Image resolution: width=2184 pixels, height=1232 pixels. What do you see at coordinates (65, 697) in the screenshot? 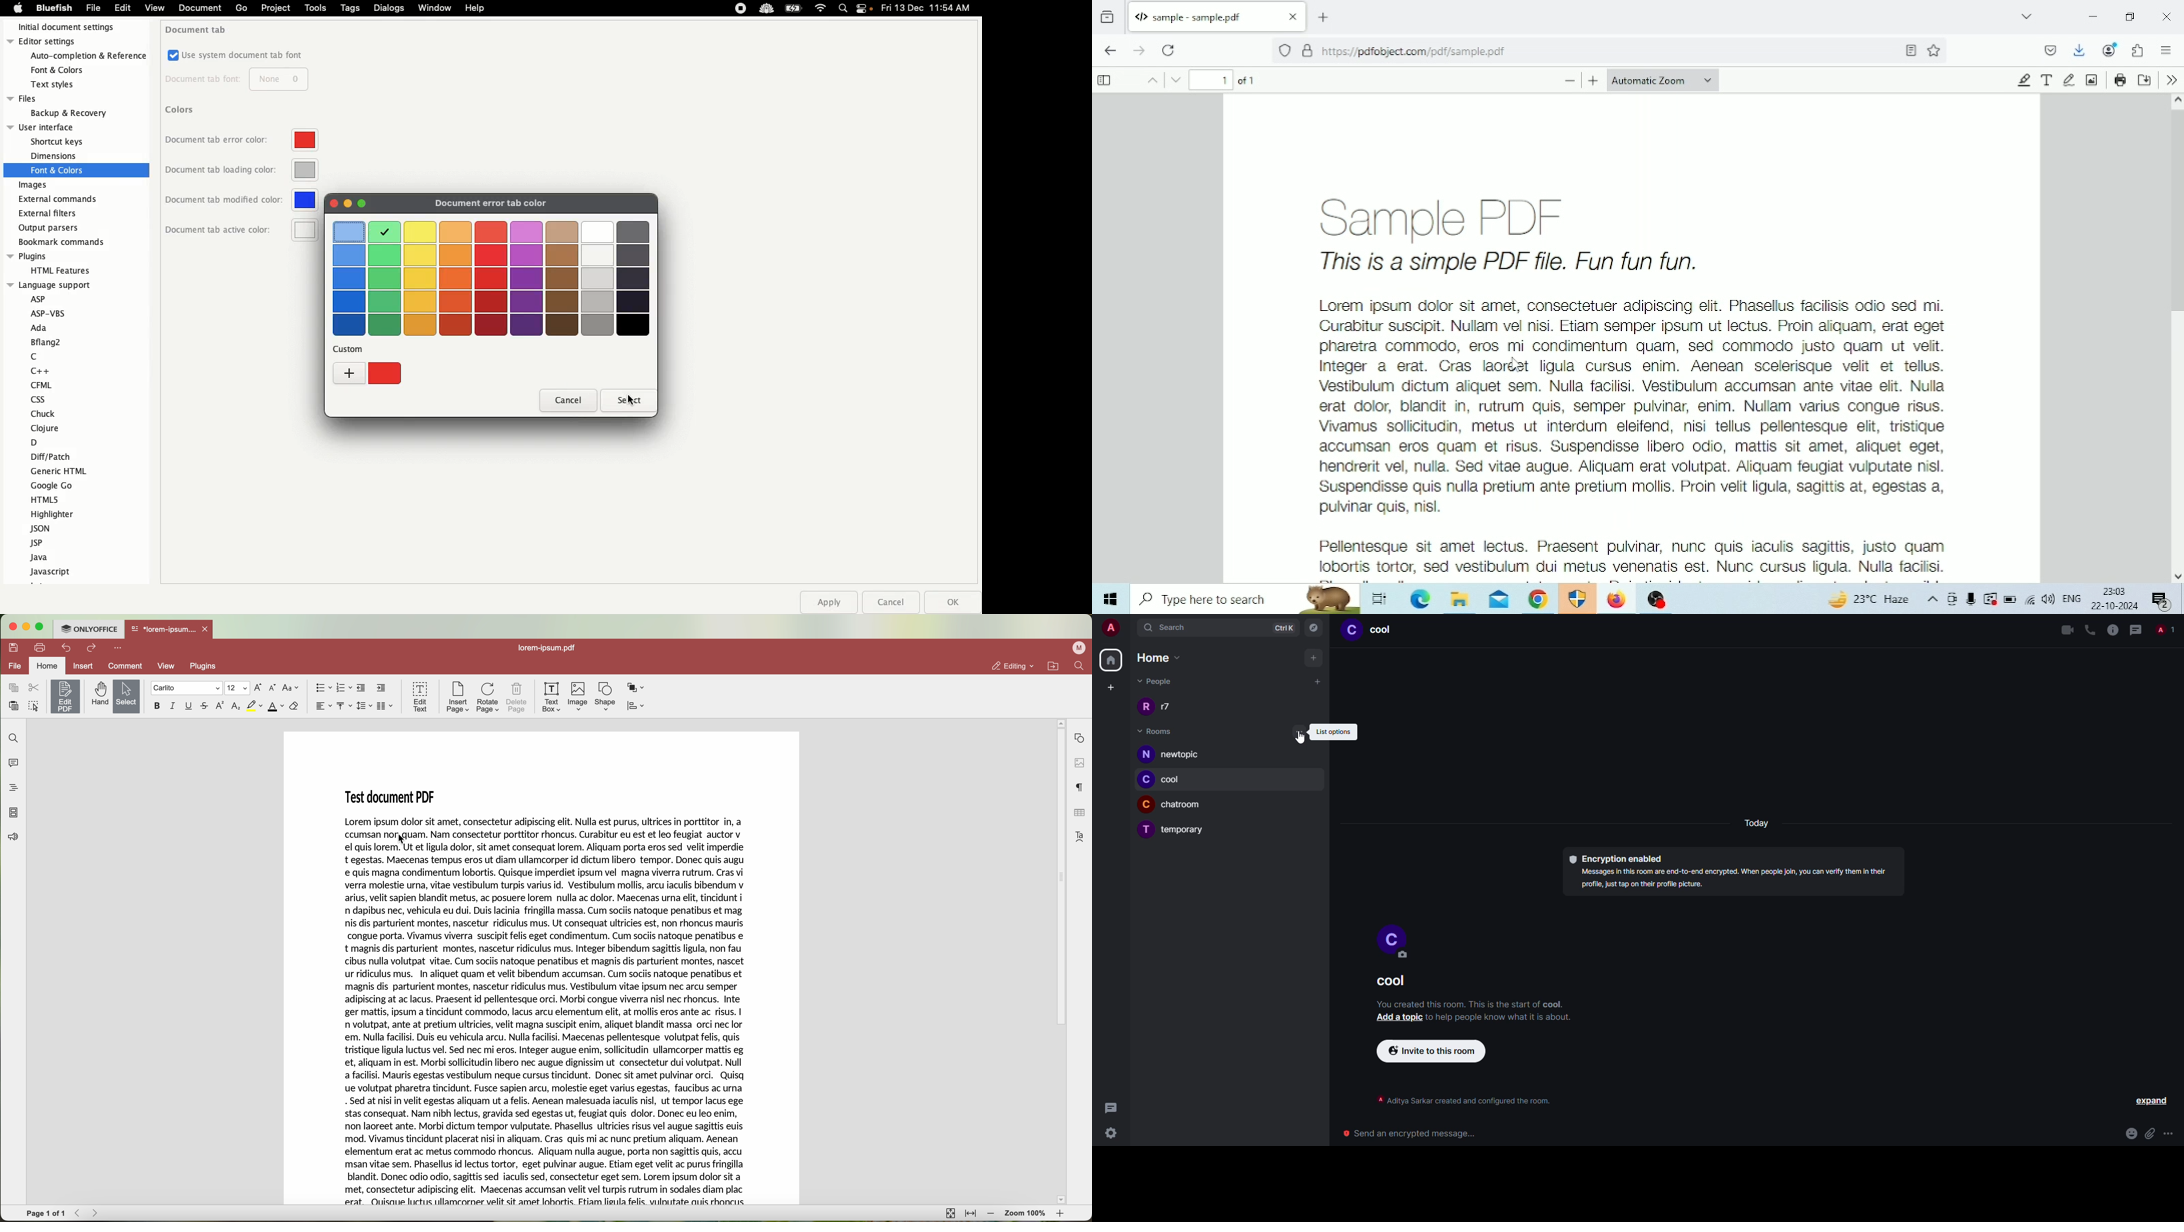
I see `edit PDF` at bounding box center [65, 697].